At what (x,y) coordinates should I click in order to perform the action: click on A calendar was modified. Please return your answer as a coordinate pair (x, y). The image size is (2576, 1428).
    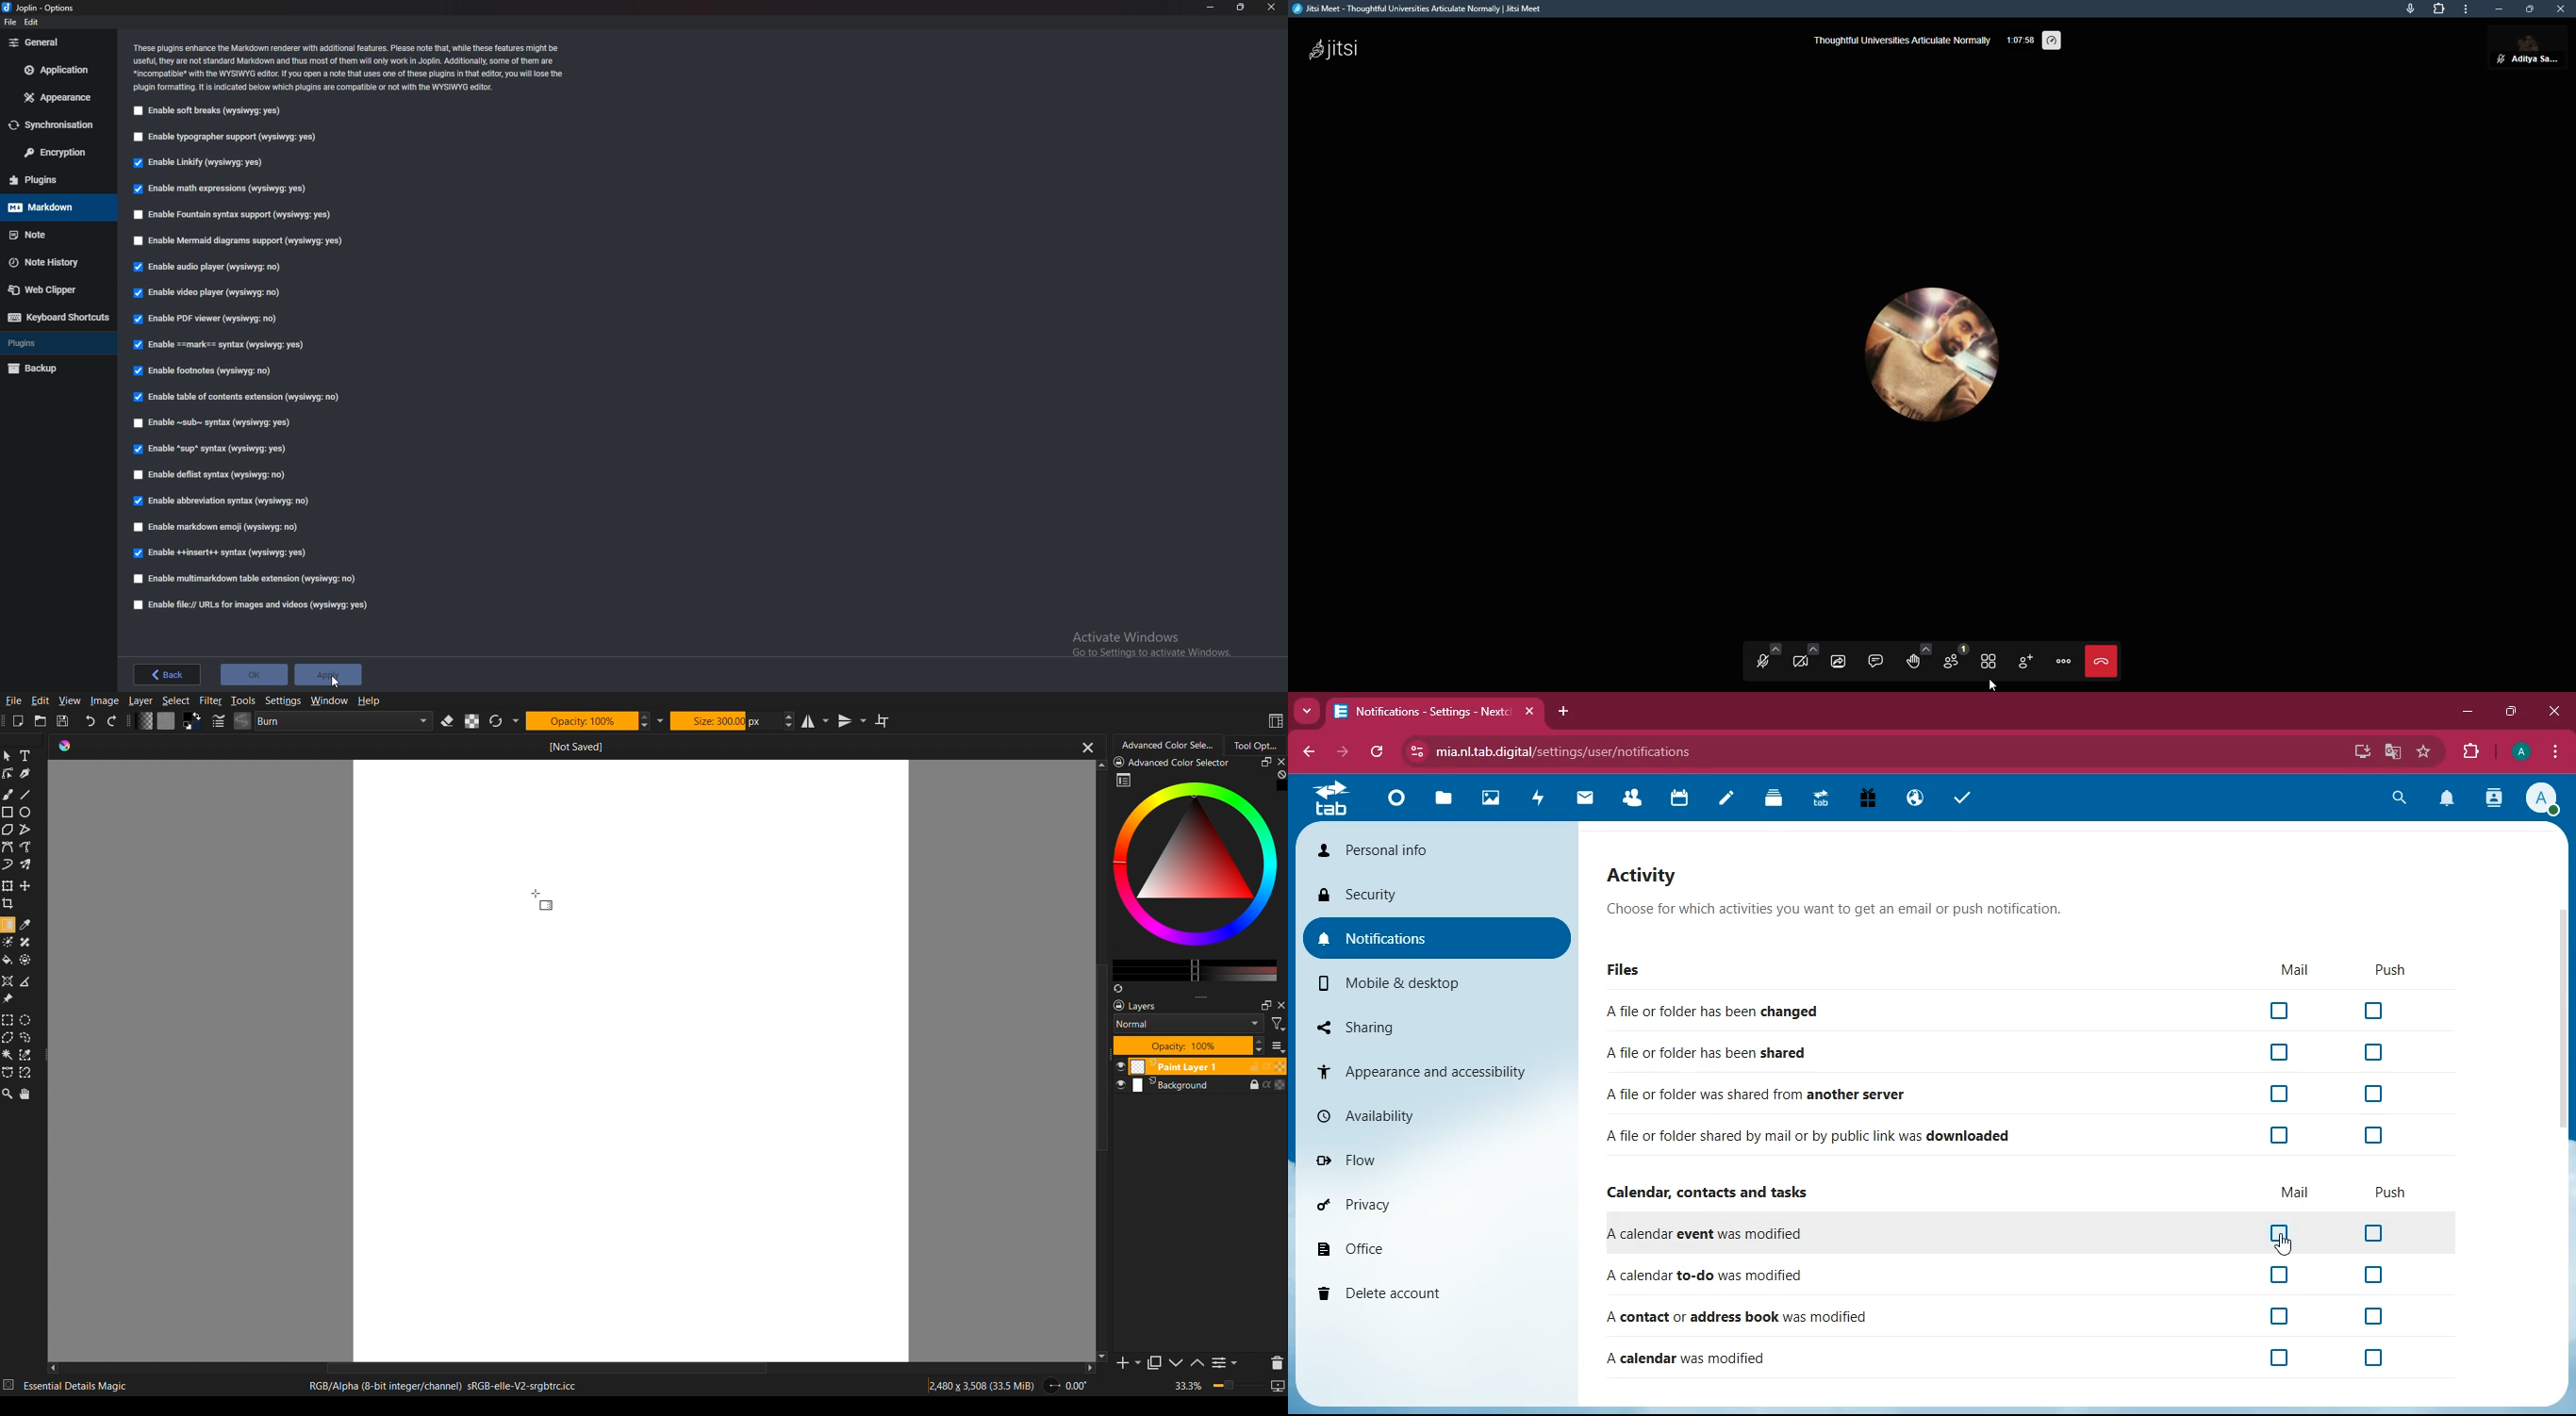
    Looking at the image, I should click on (1997, 1362).